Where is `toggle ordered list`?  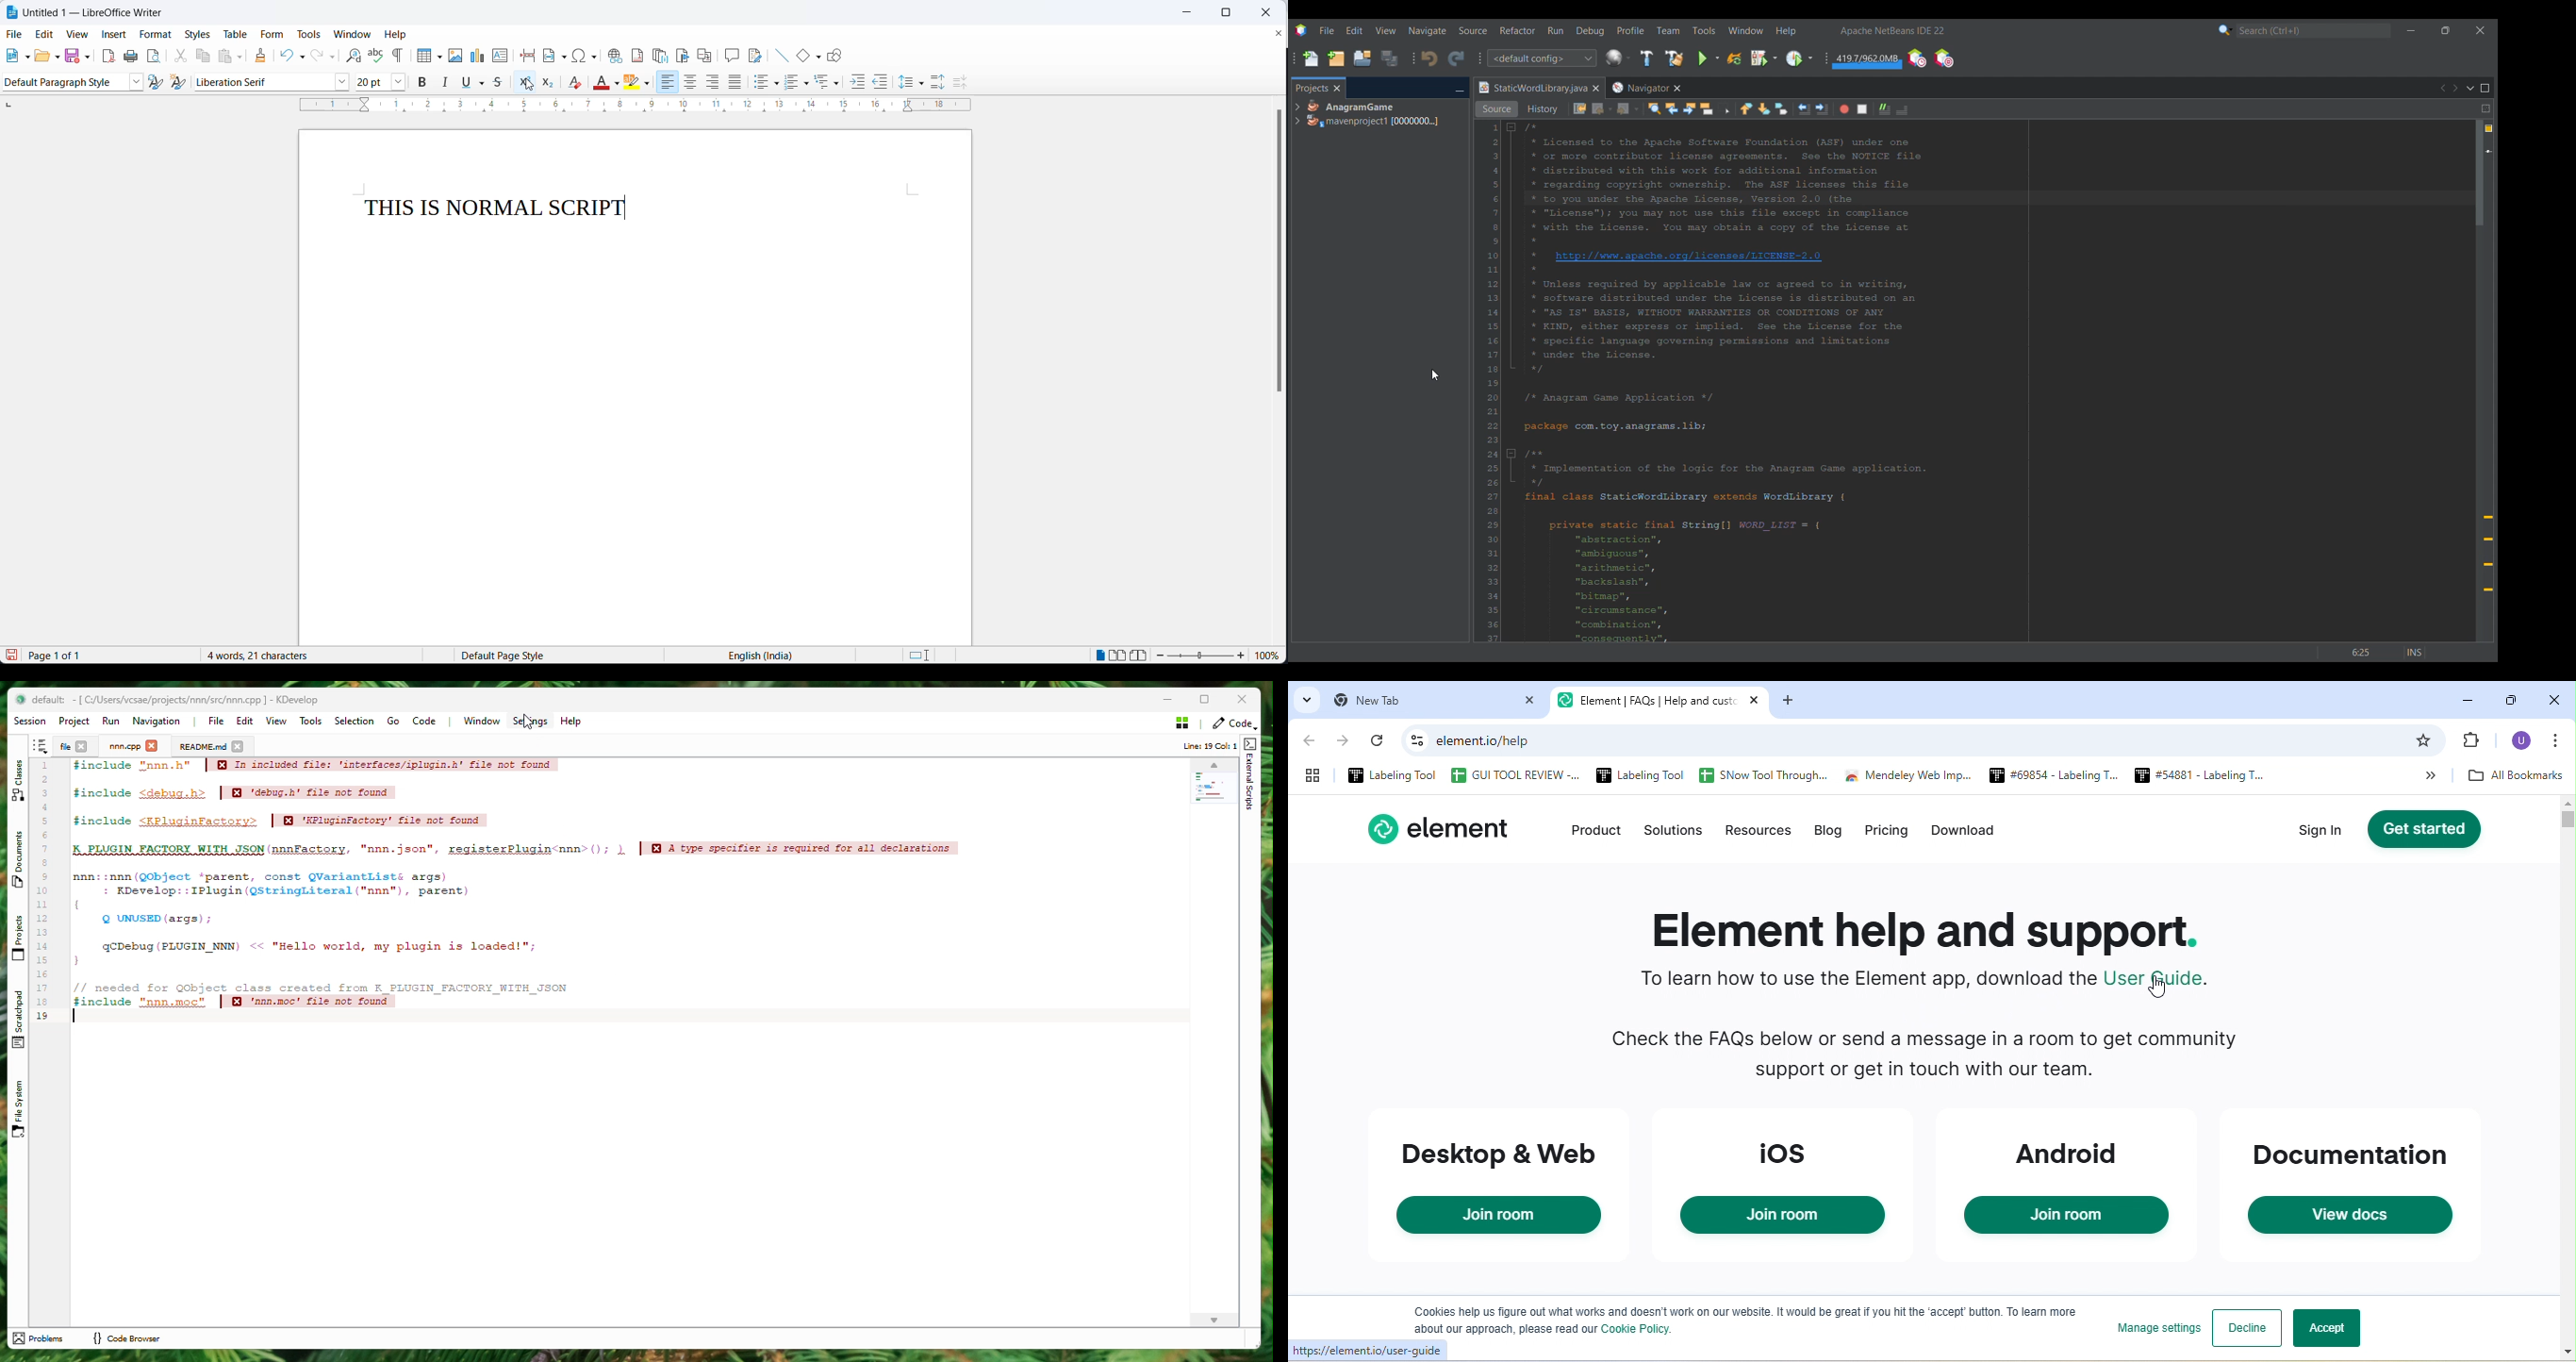
toggle ordered list is located at coordinates (791, 82).